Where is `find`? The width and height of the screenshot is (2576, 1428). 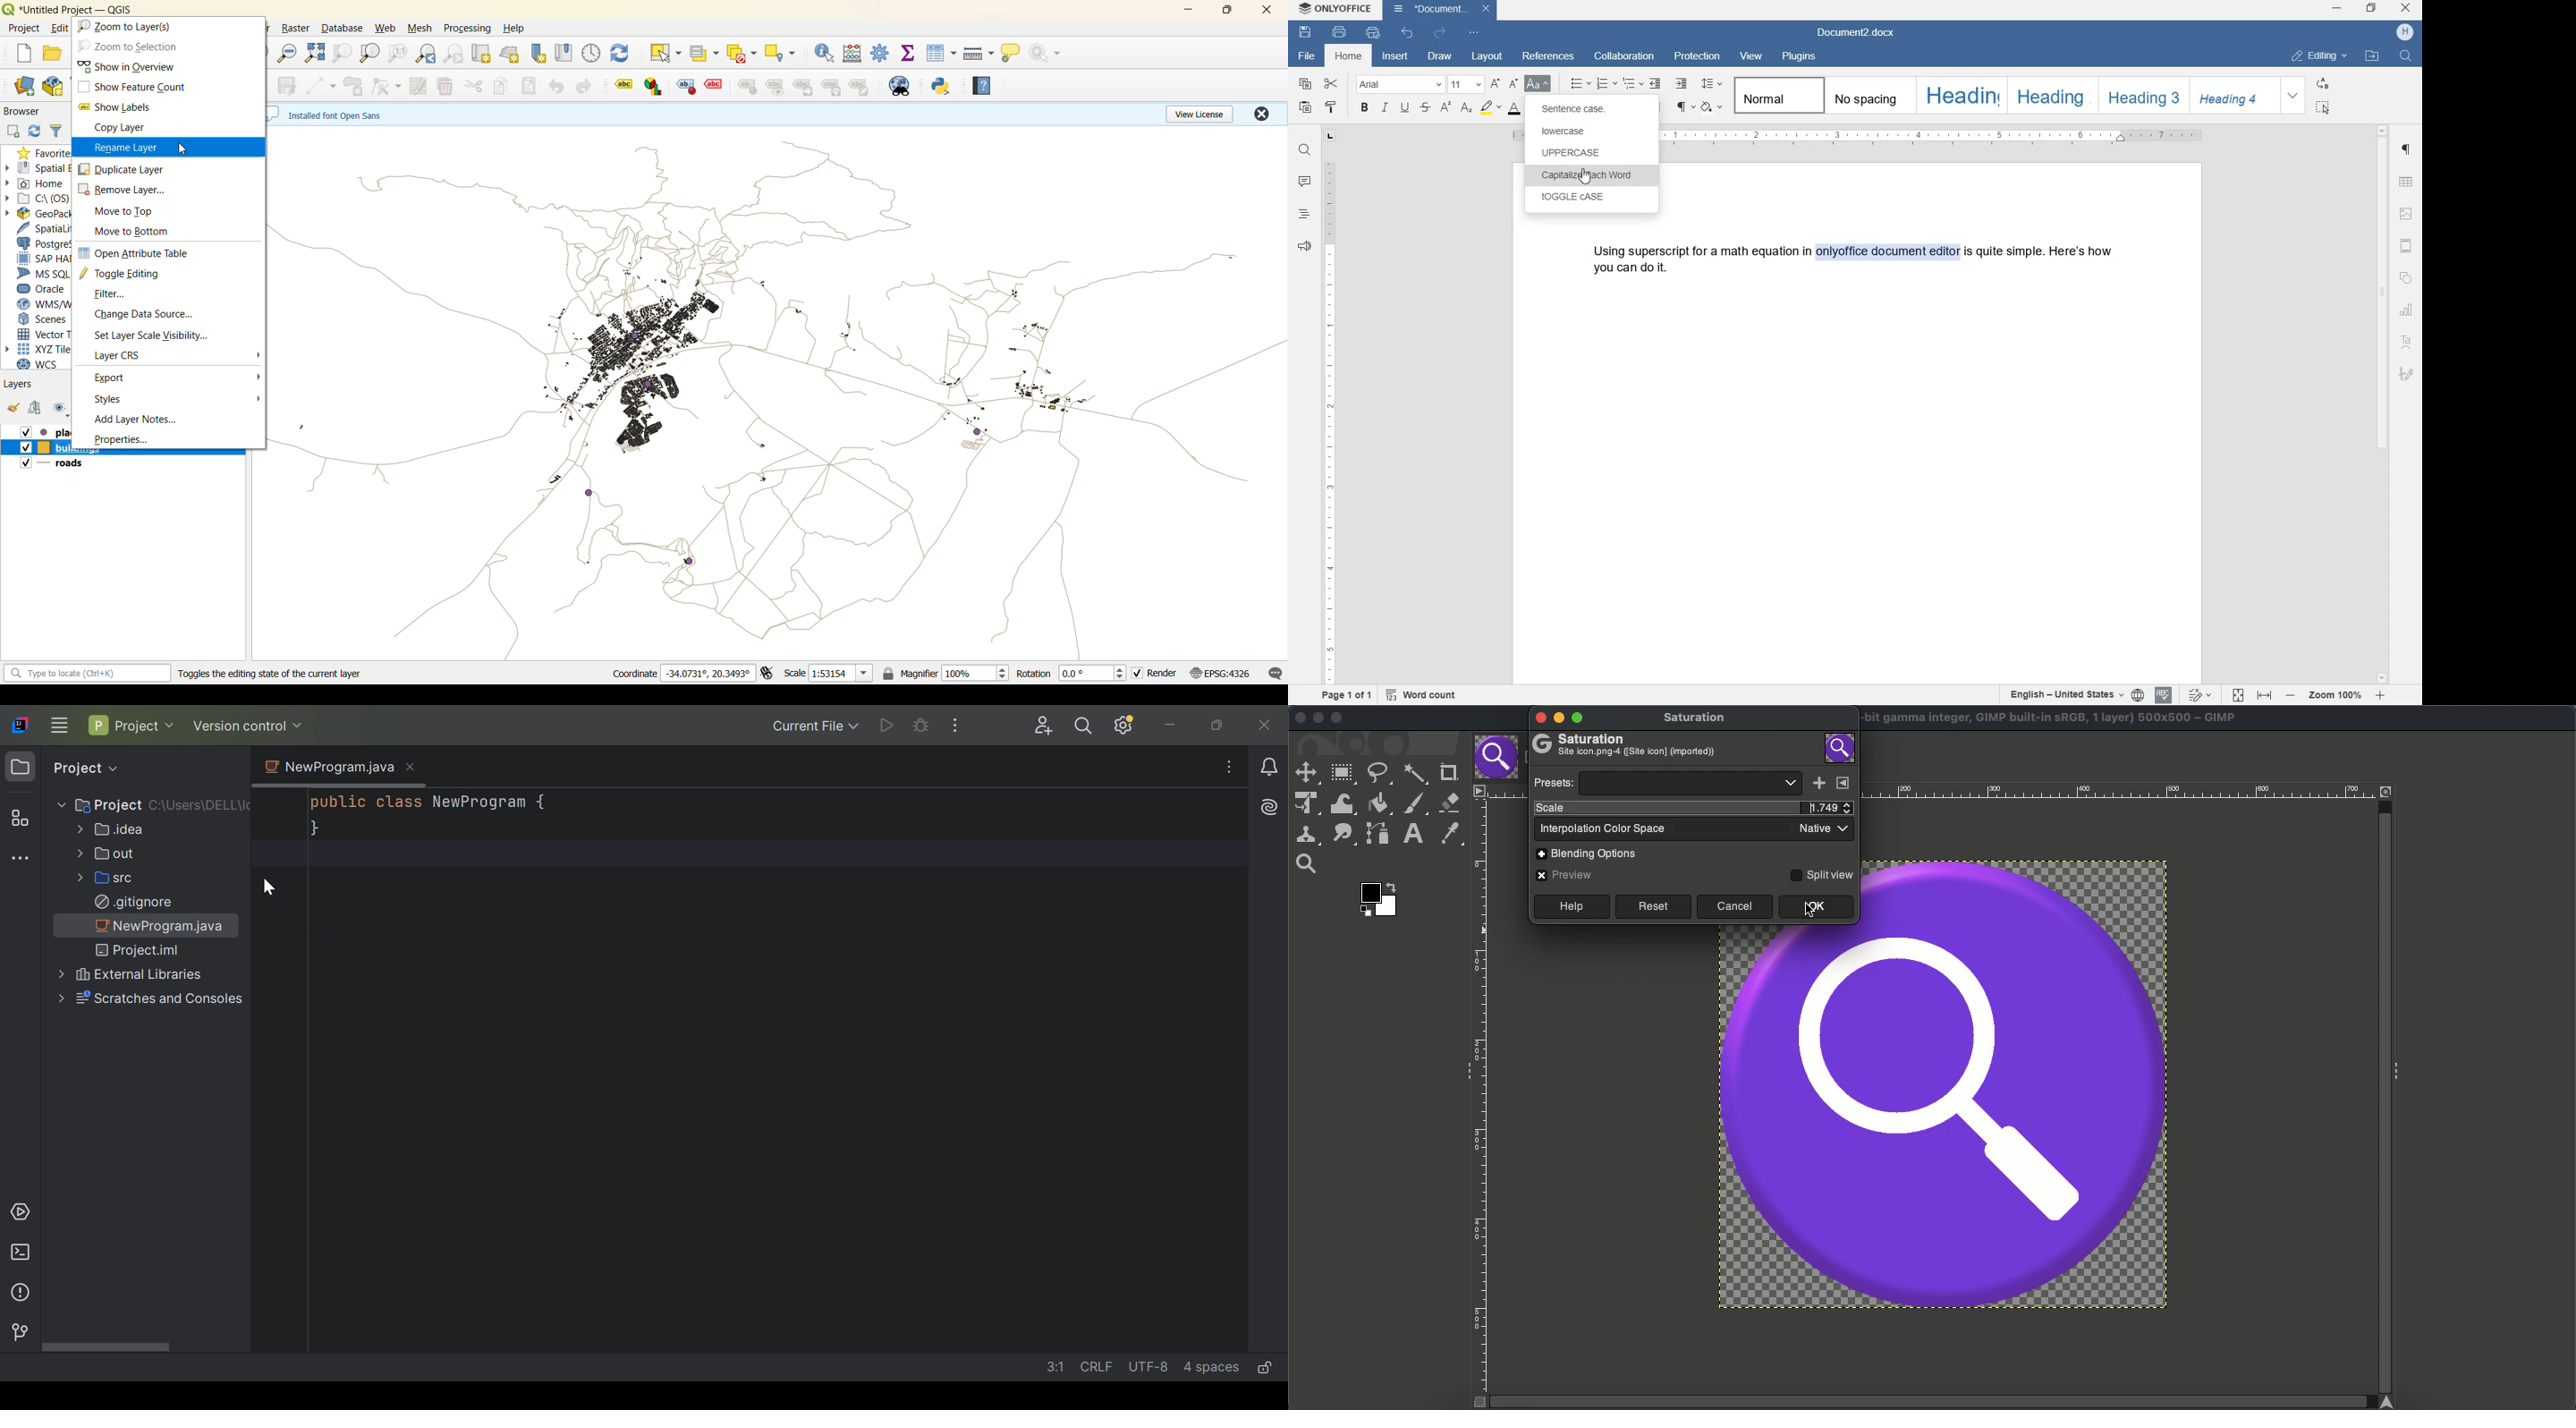
find is located at coordinates (1304, 147).